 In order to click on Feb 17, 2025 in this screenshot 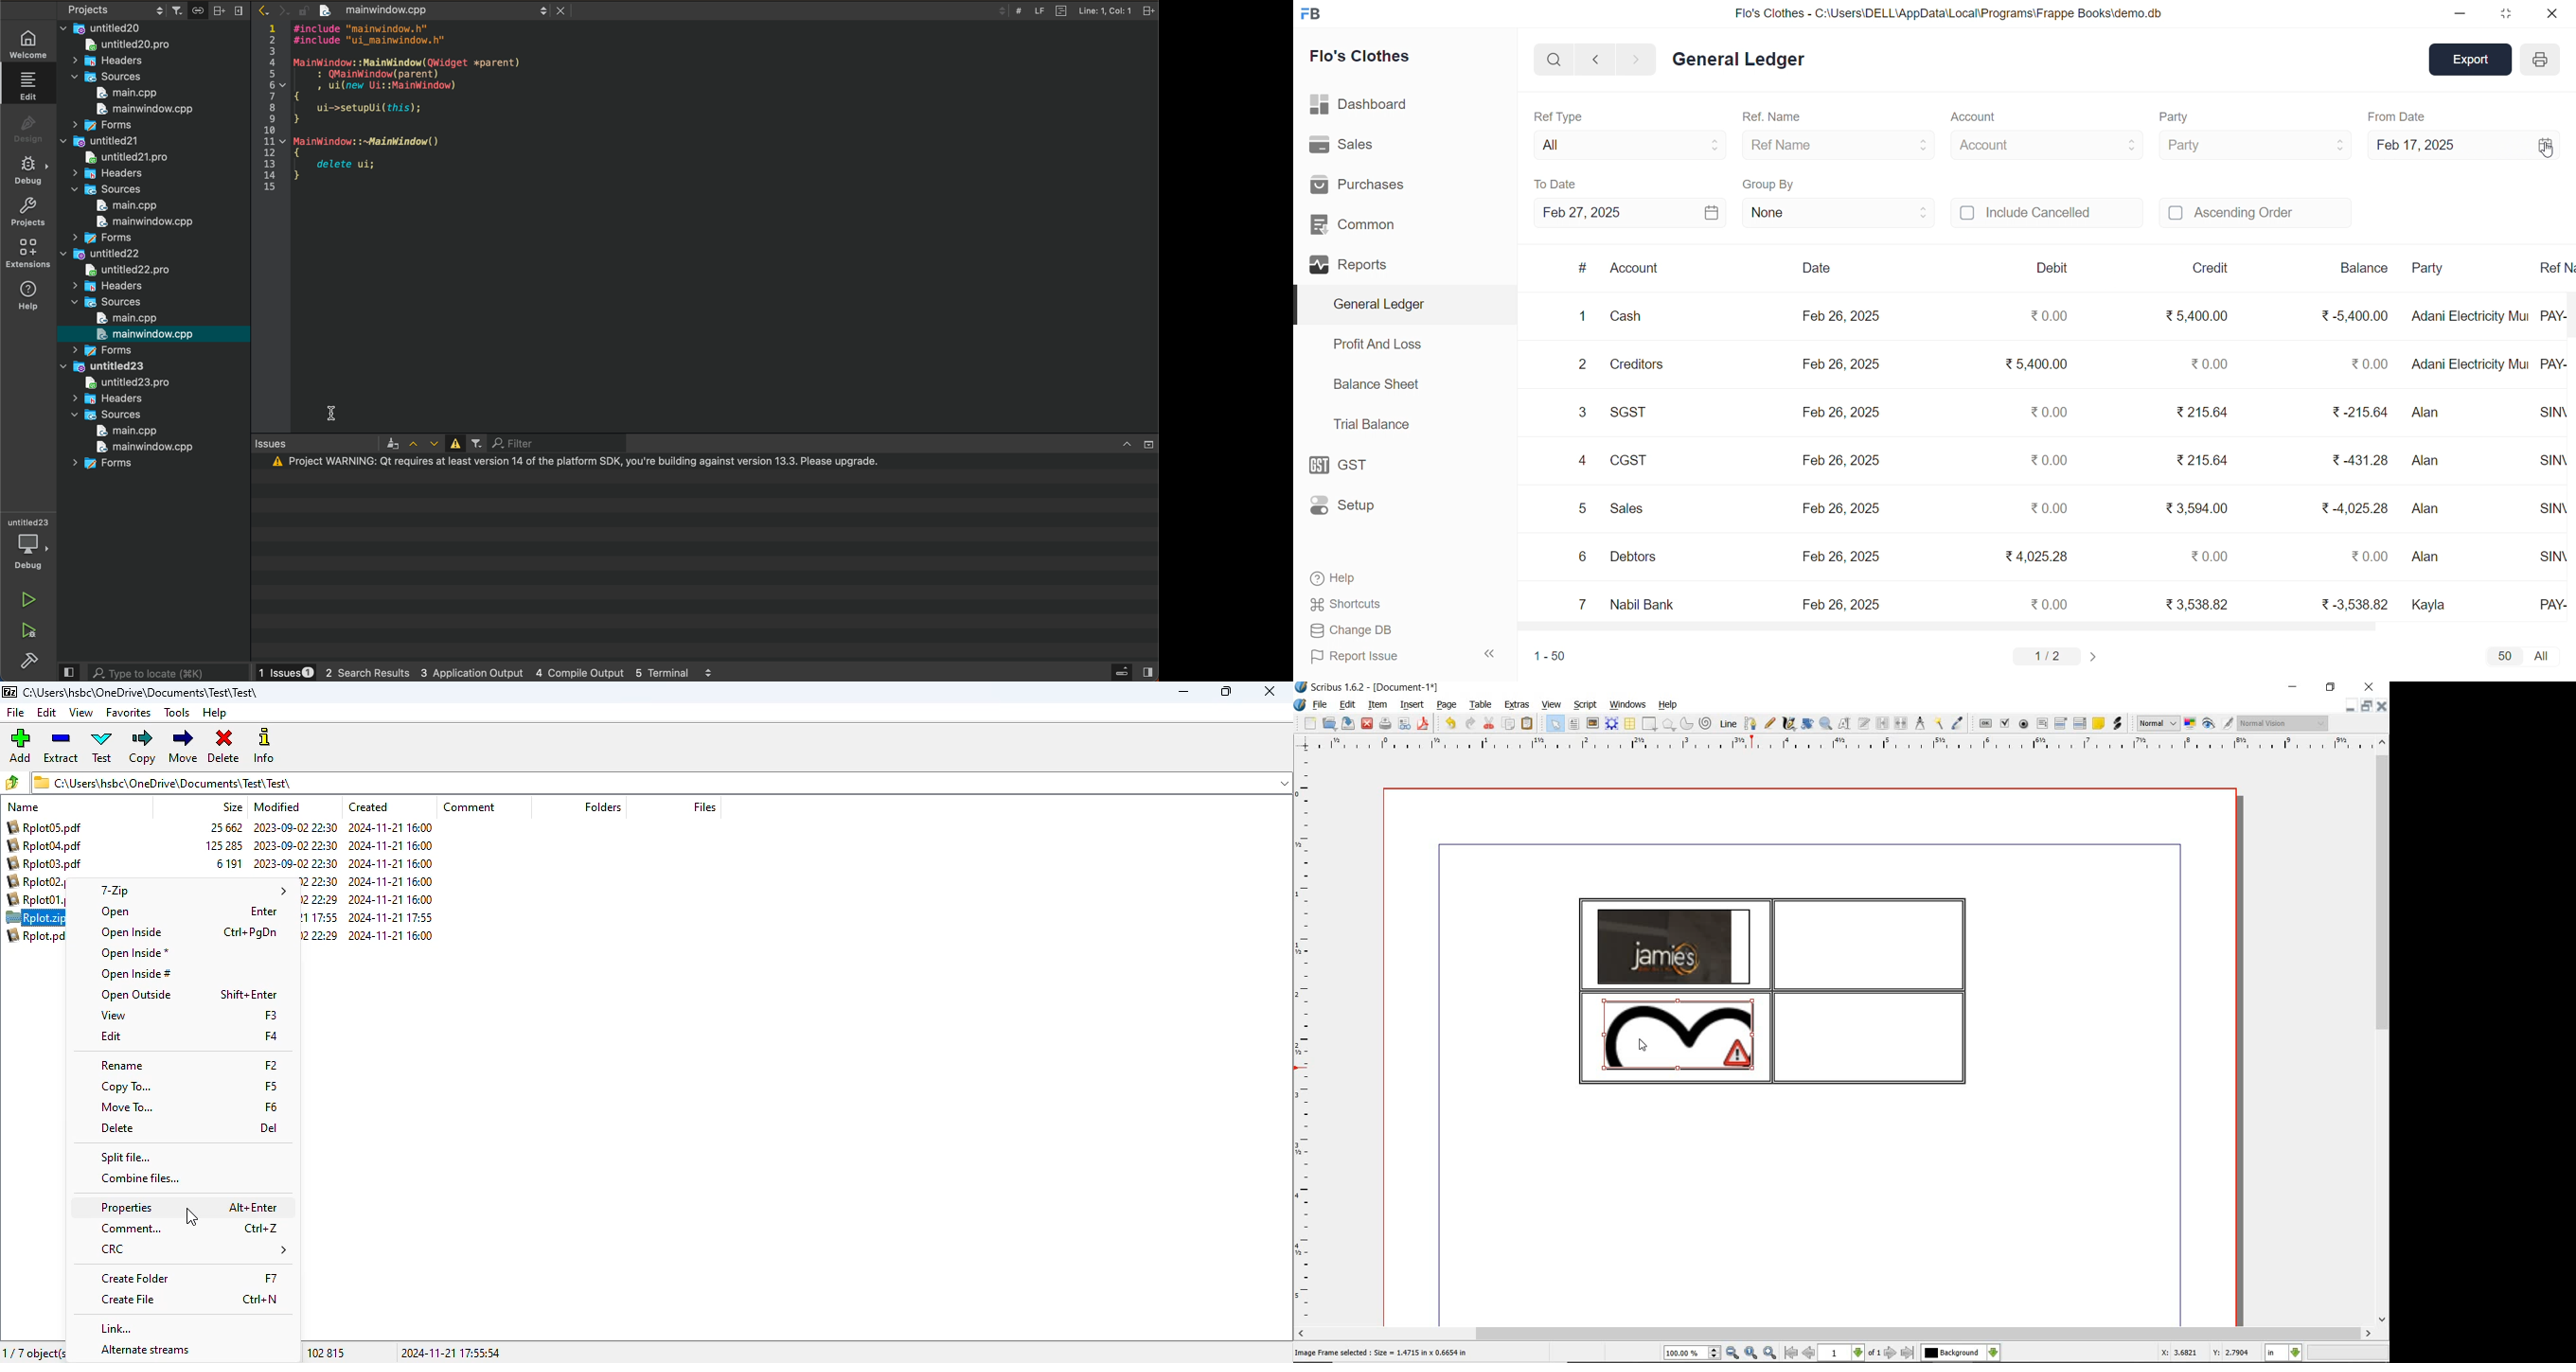, I will do `click(2463, 143)`.